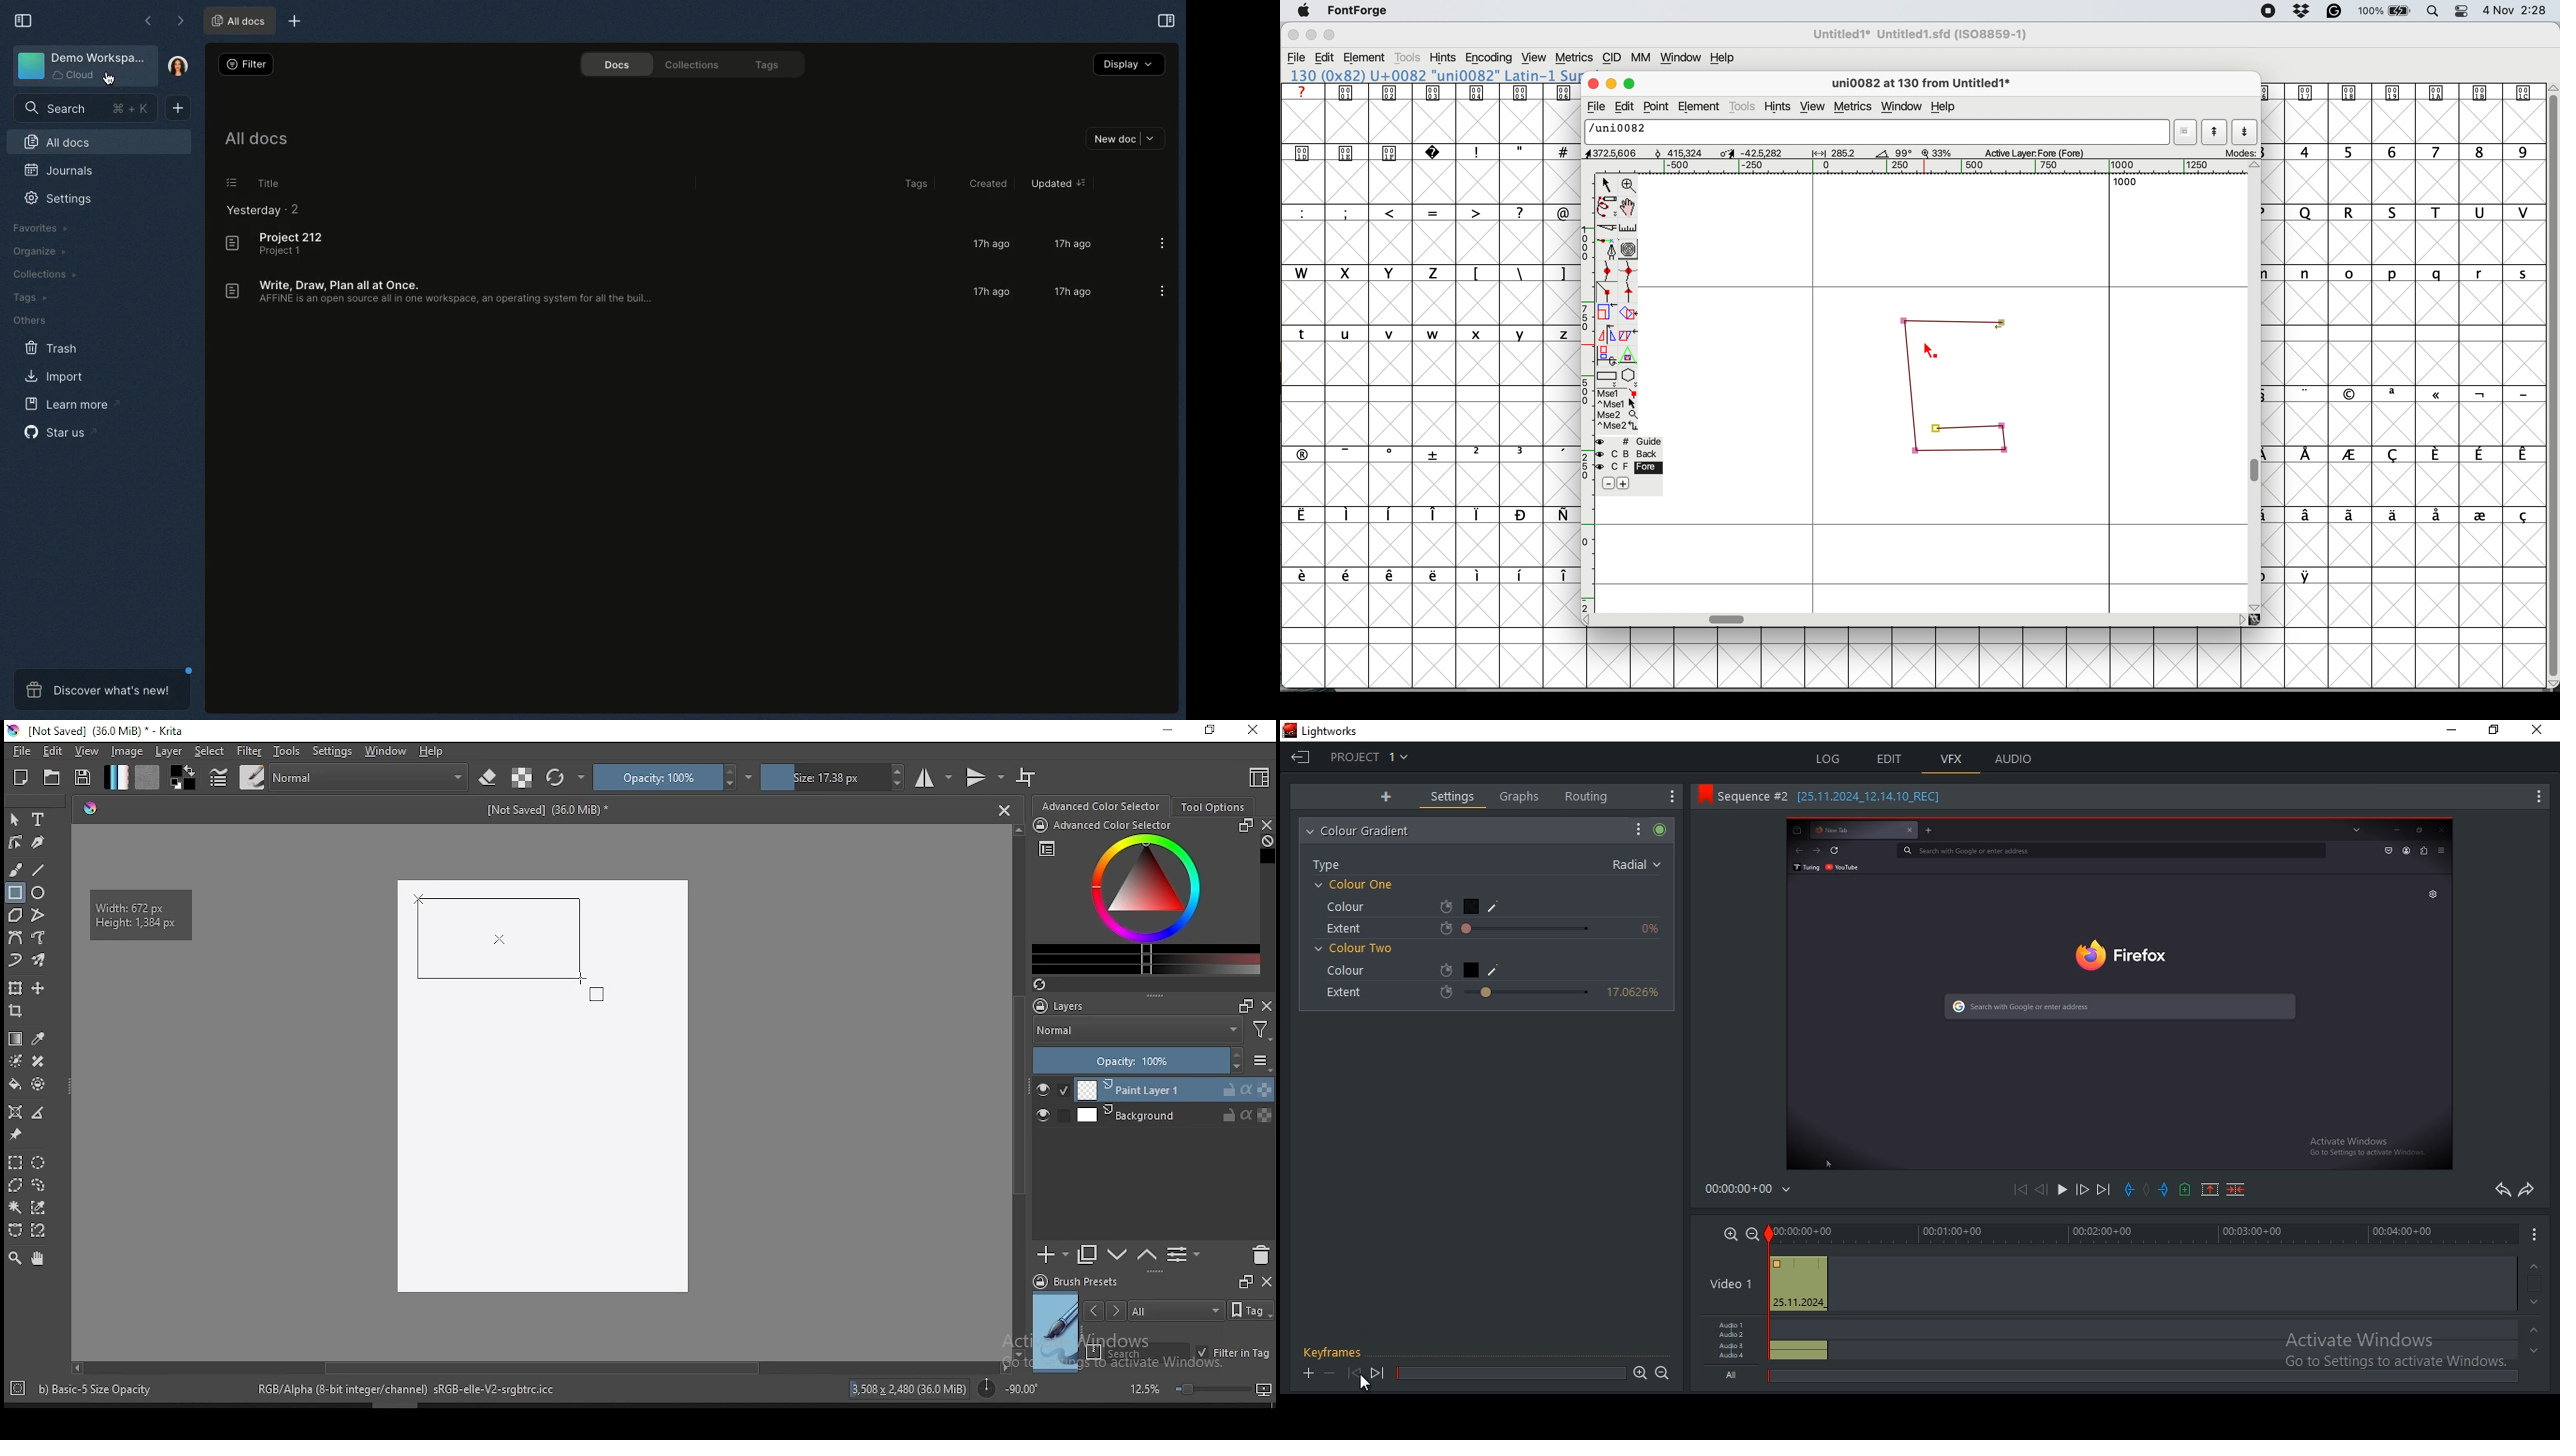  I want to click on 17h ago, so click(989, 245).